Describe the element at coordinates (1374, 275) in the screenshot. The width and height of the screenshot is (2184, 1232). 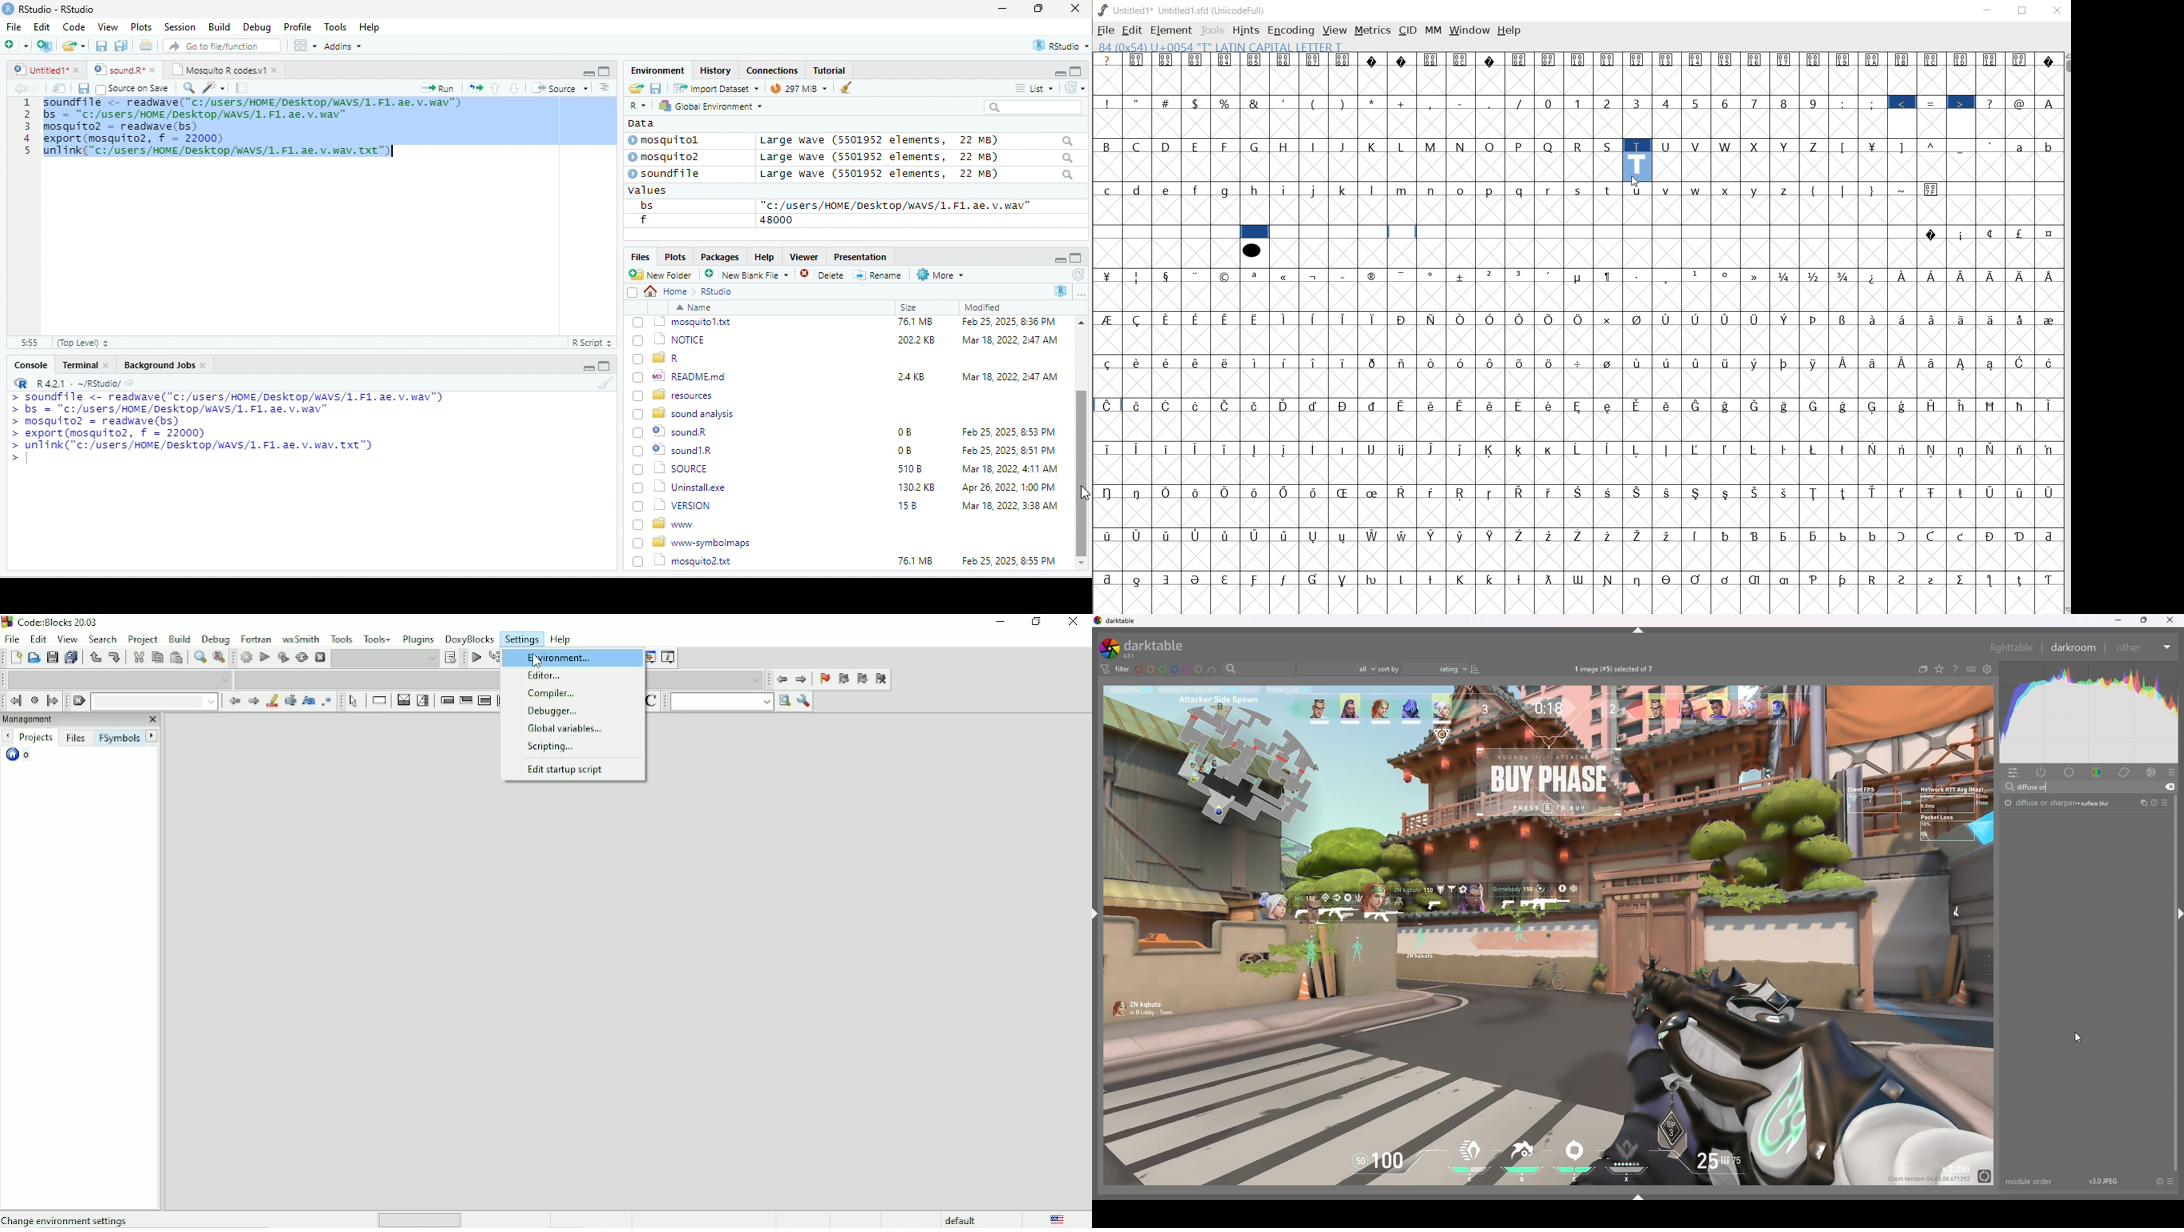
I see `Symbol` at that location.